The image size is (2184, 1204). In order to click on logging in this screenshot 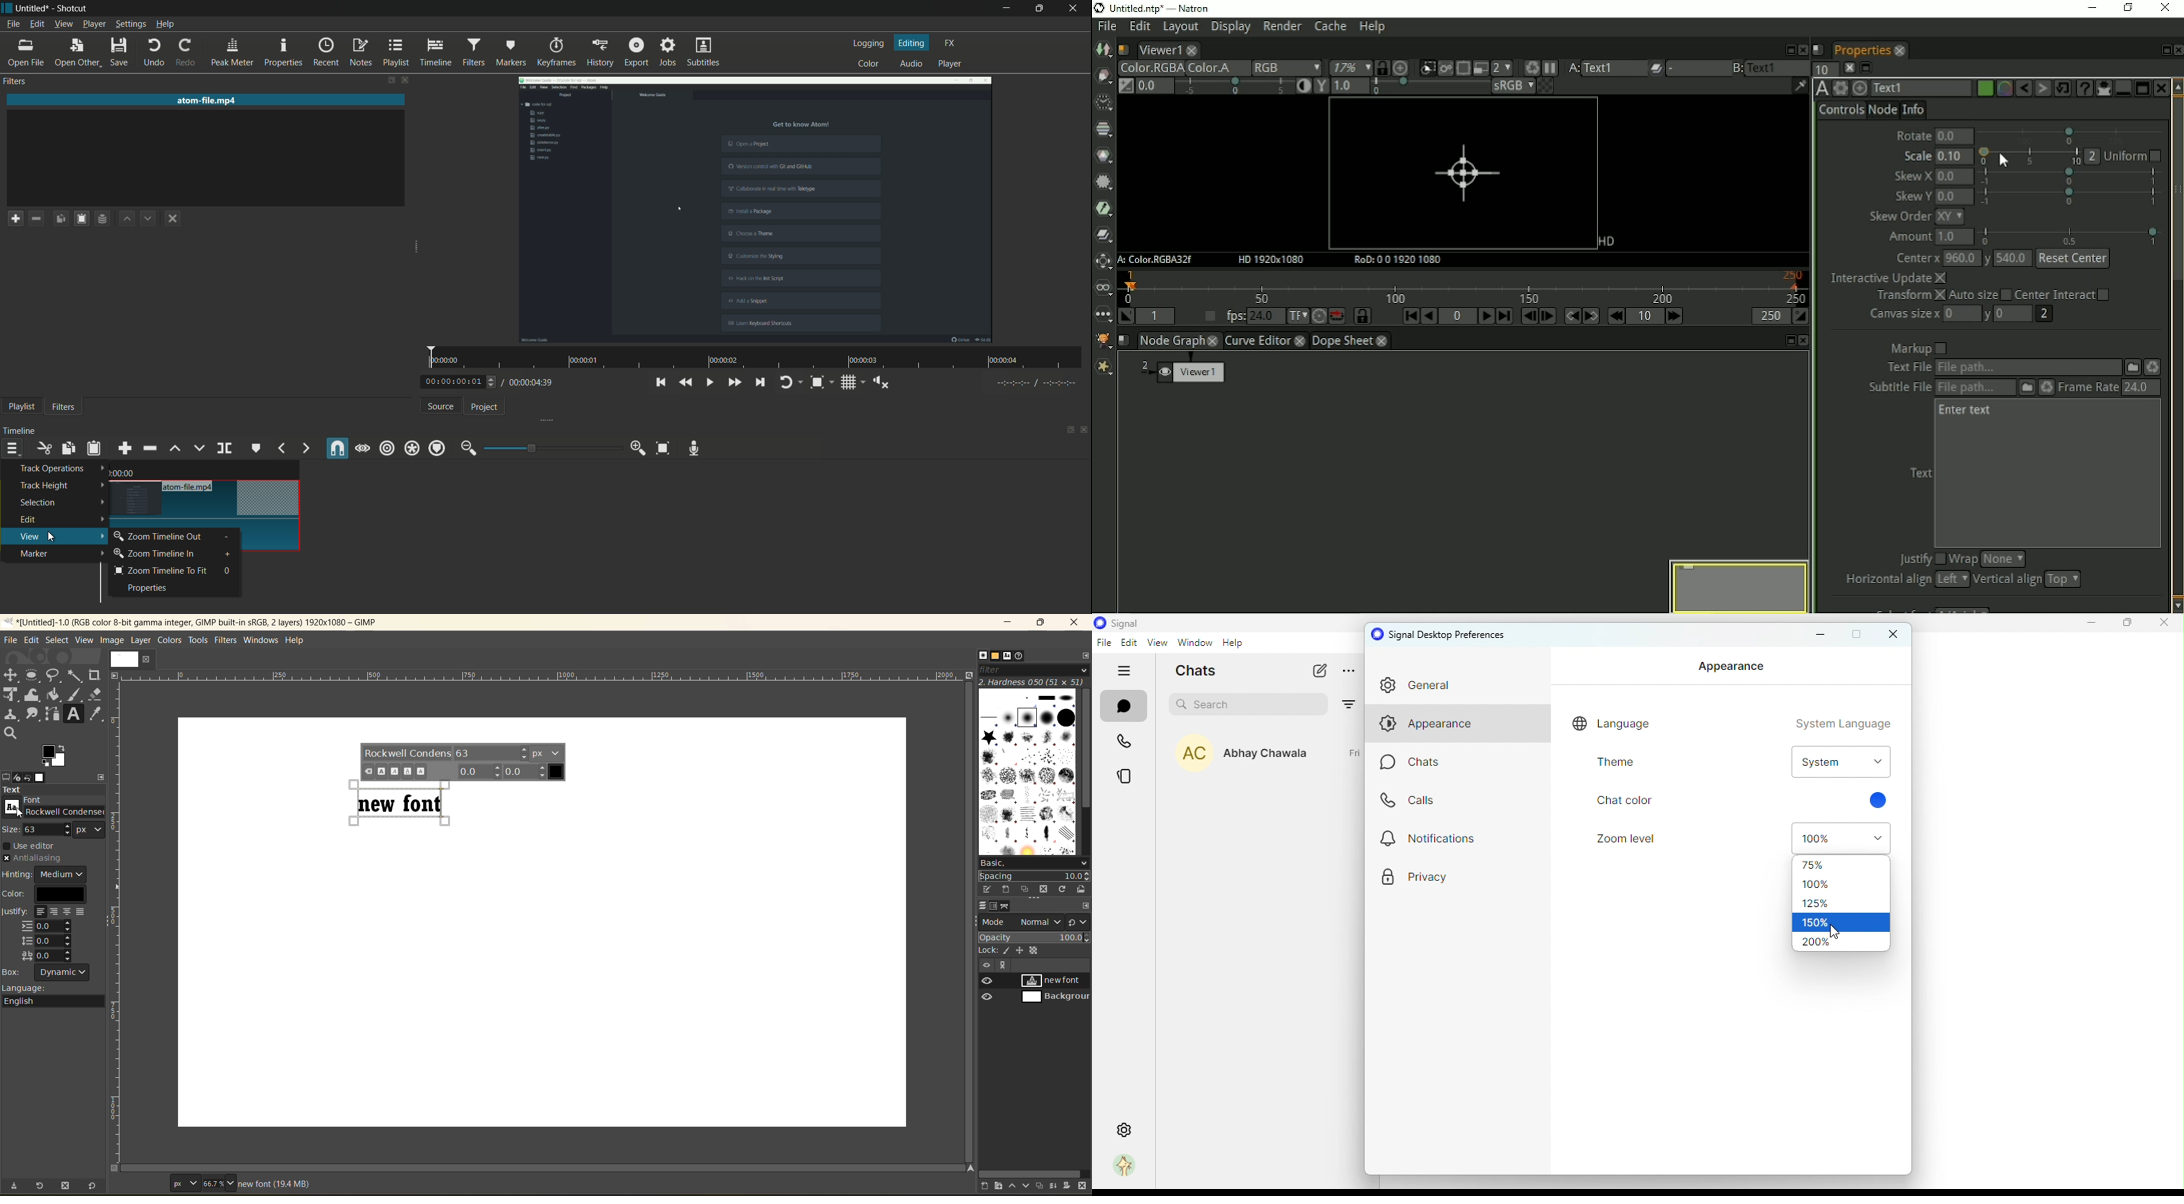, I will do `click(870, 43)`.